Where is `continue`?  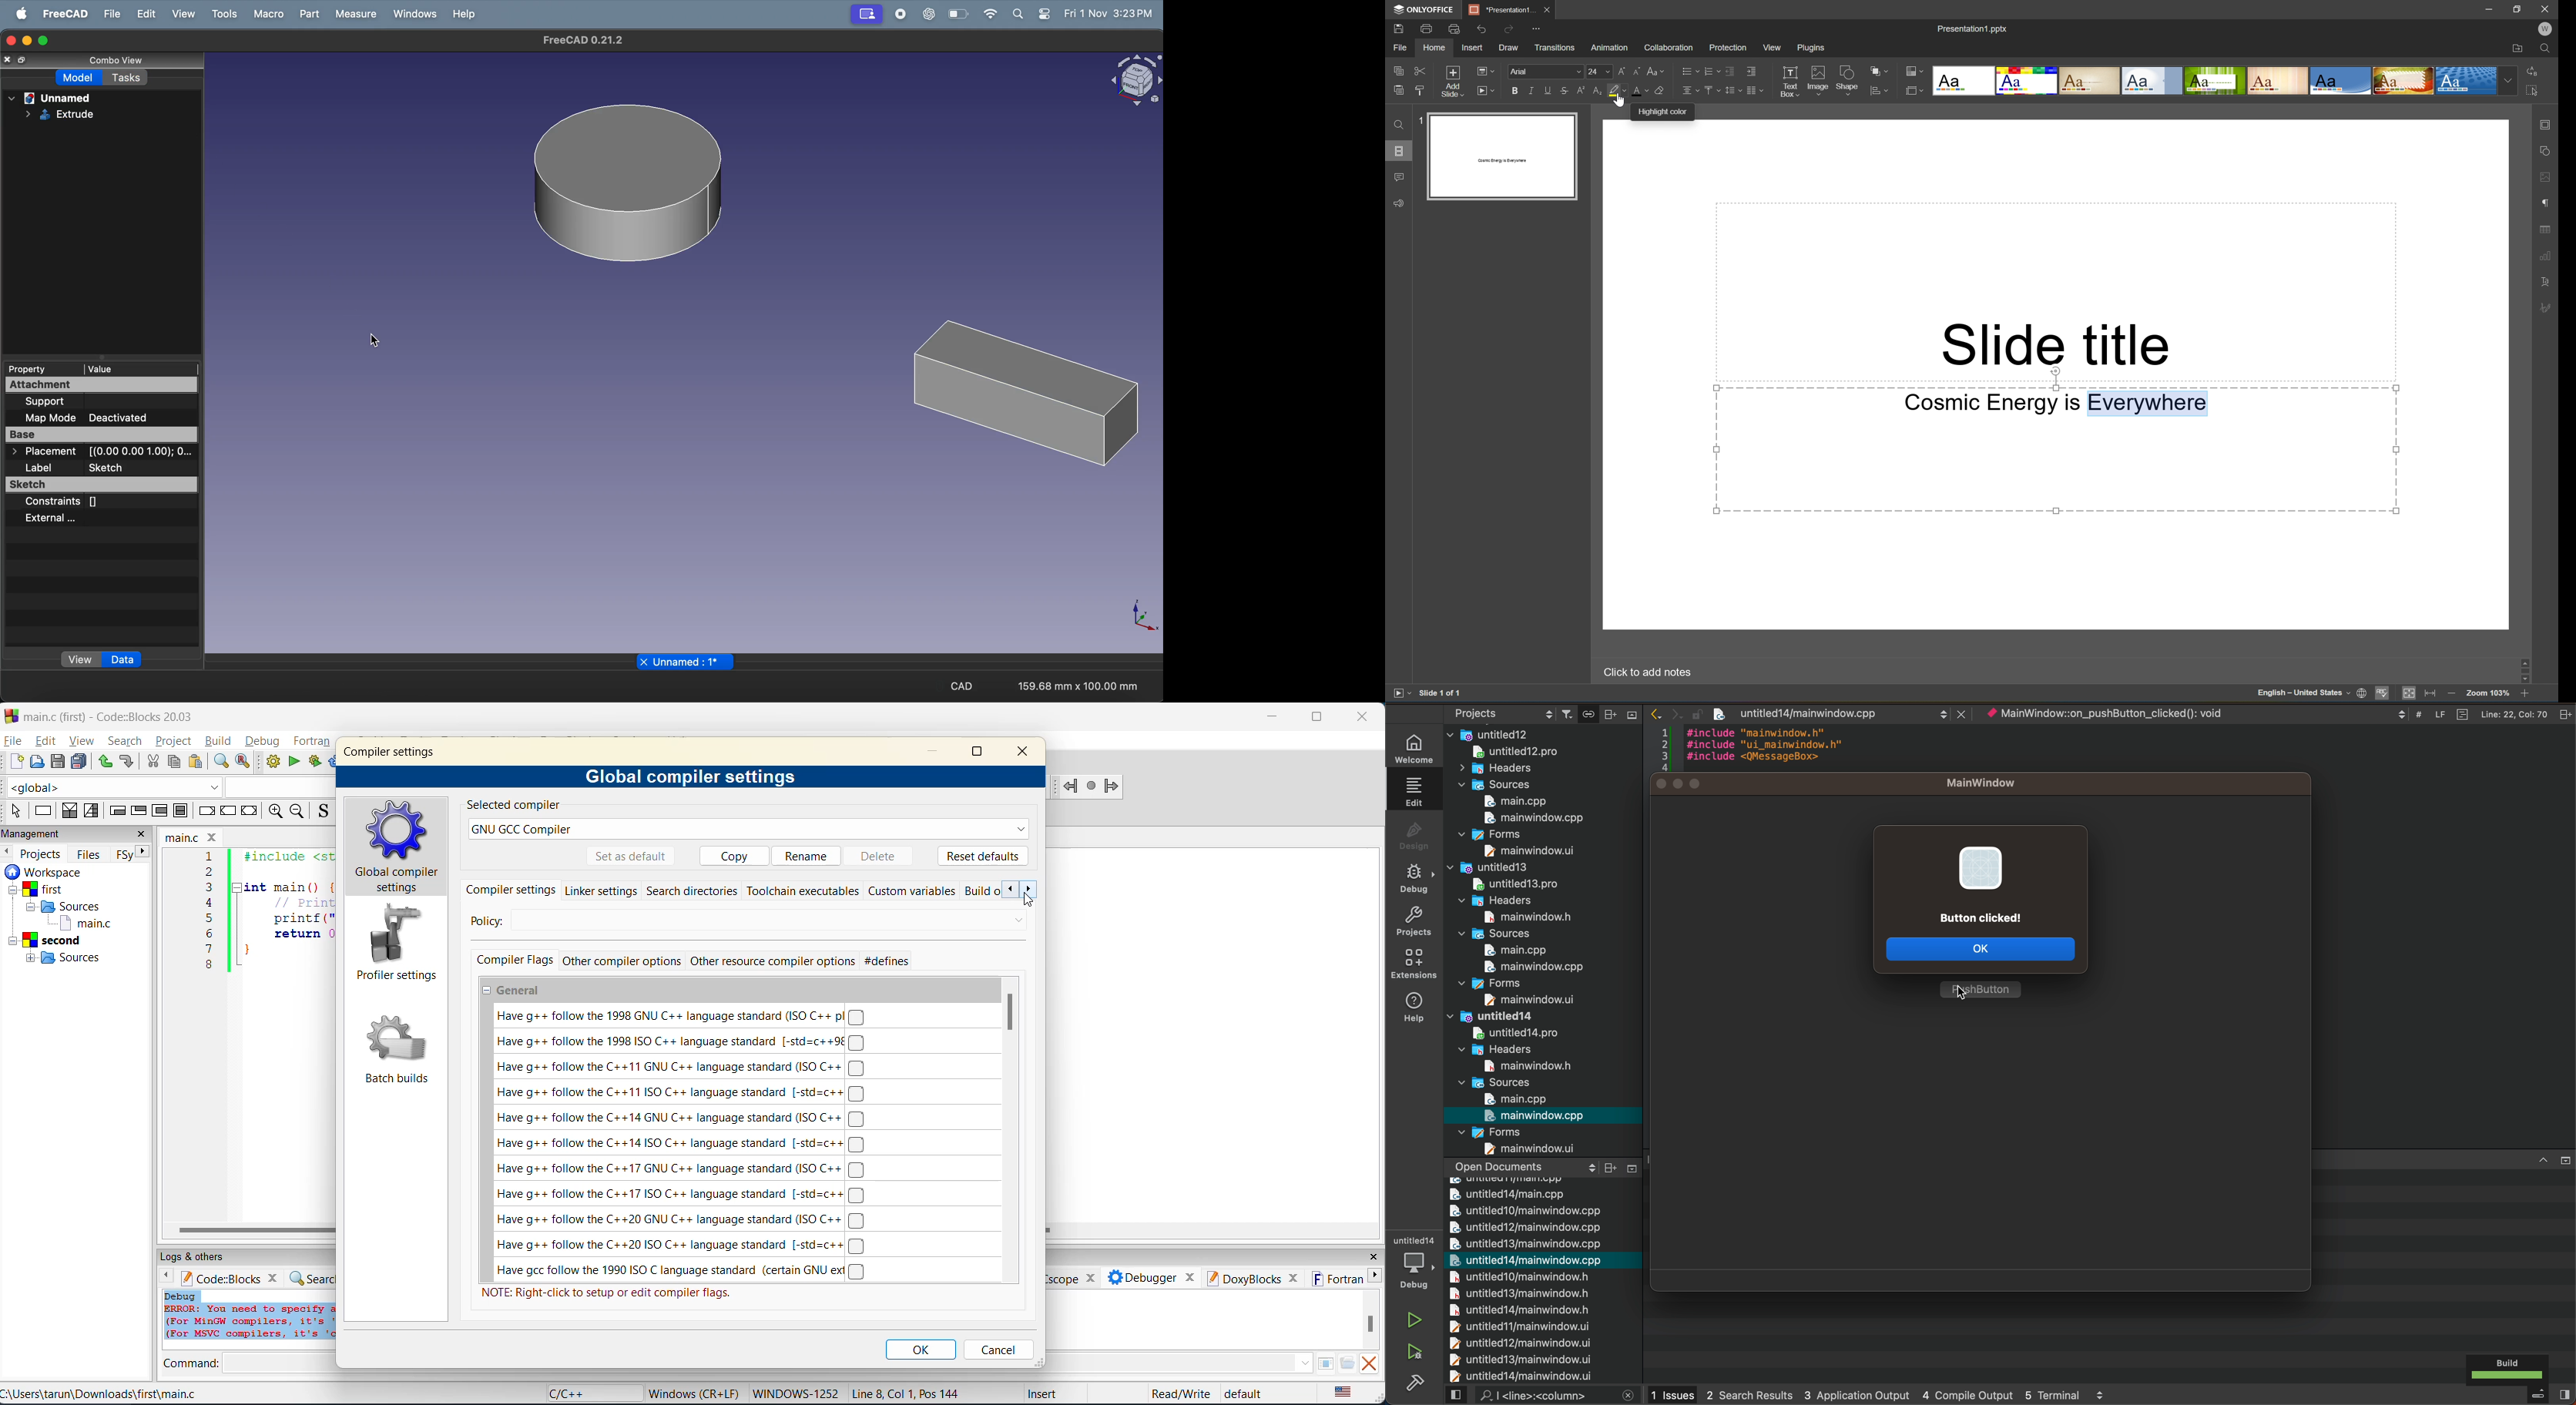 continue is located at coordinates (229, 810).